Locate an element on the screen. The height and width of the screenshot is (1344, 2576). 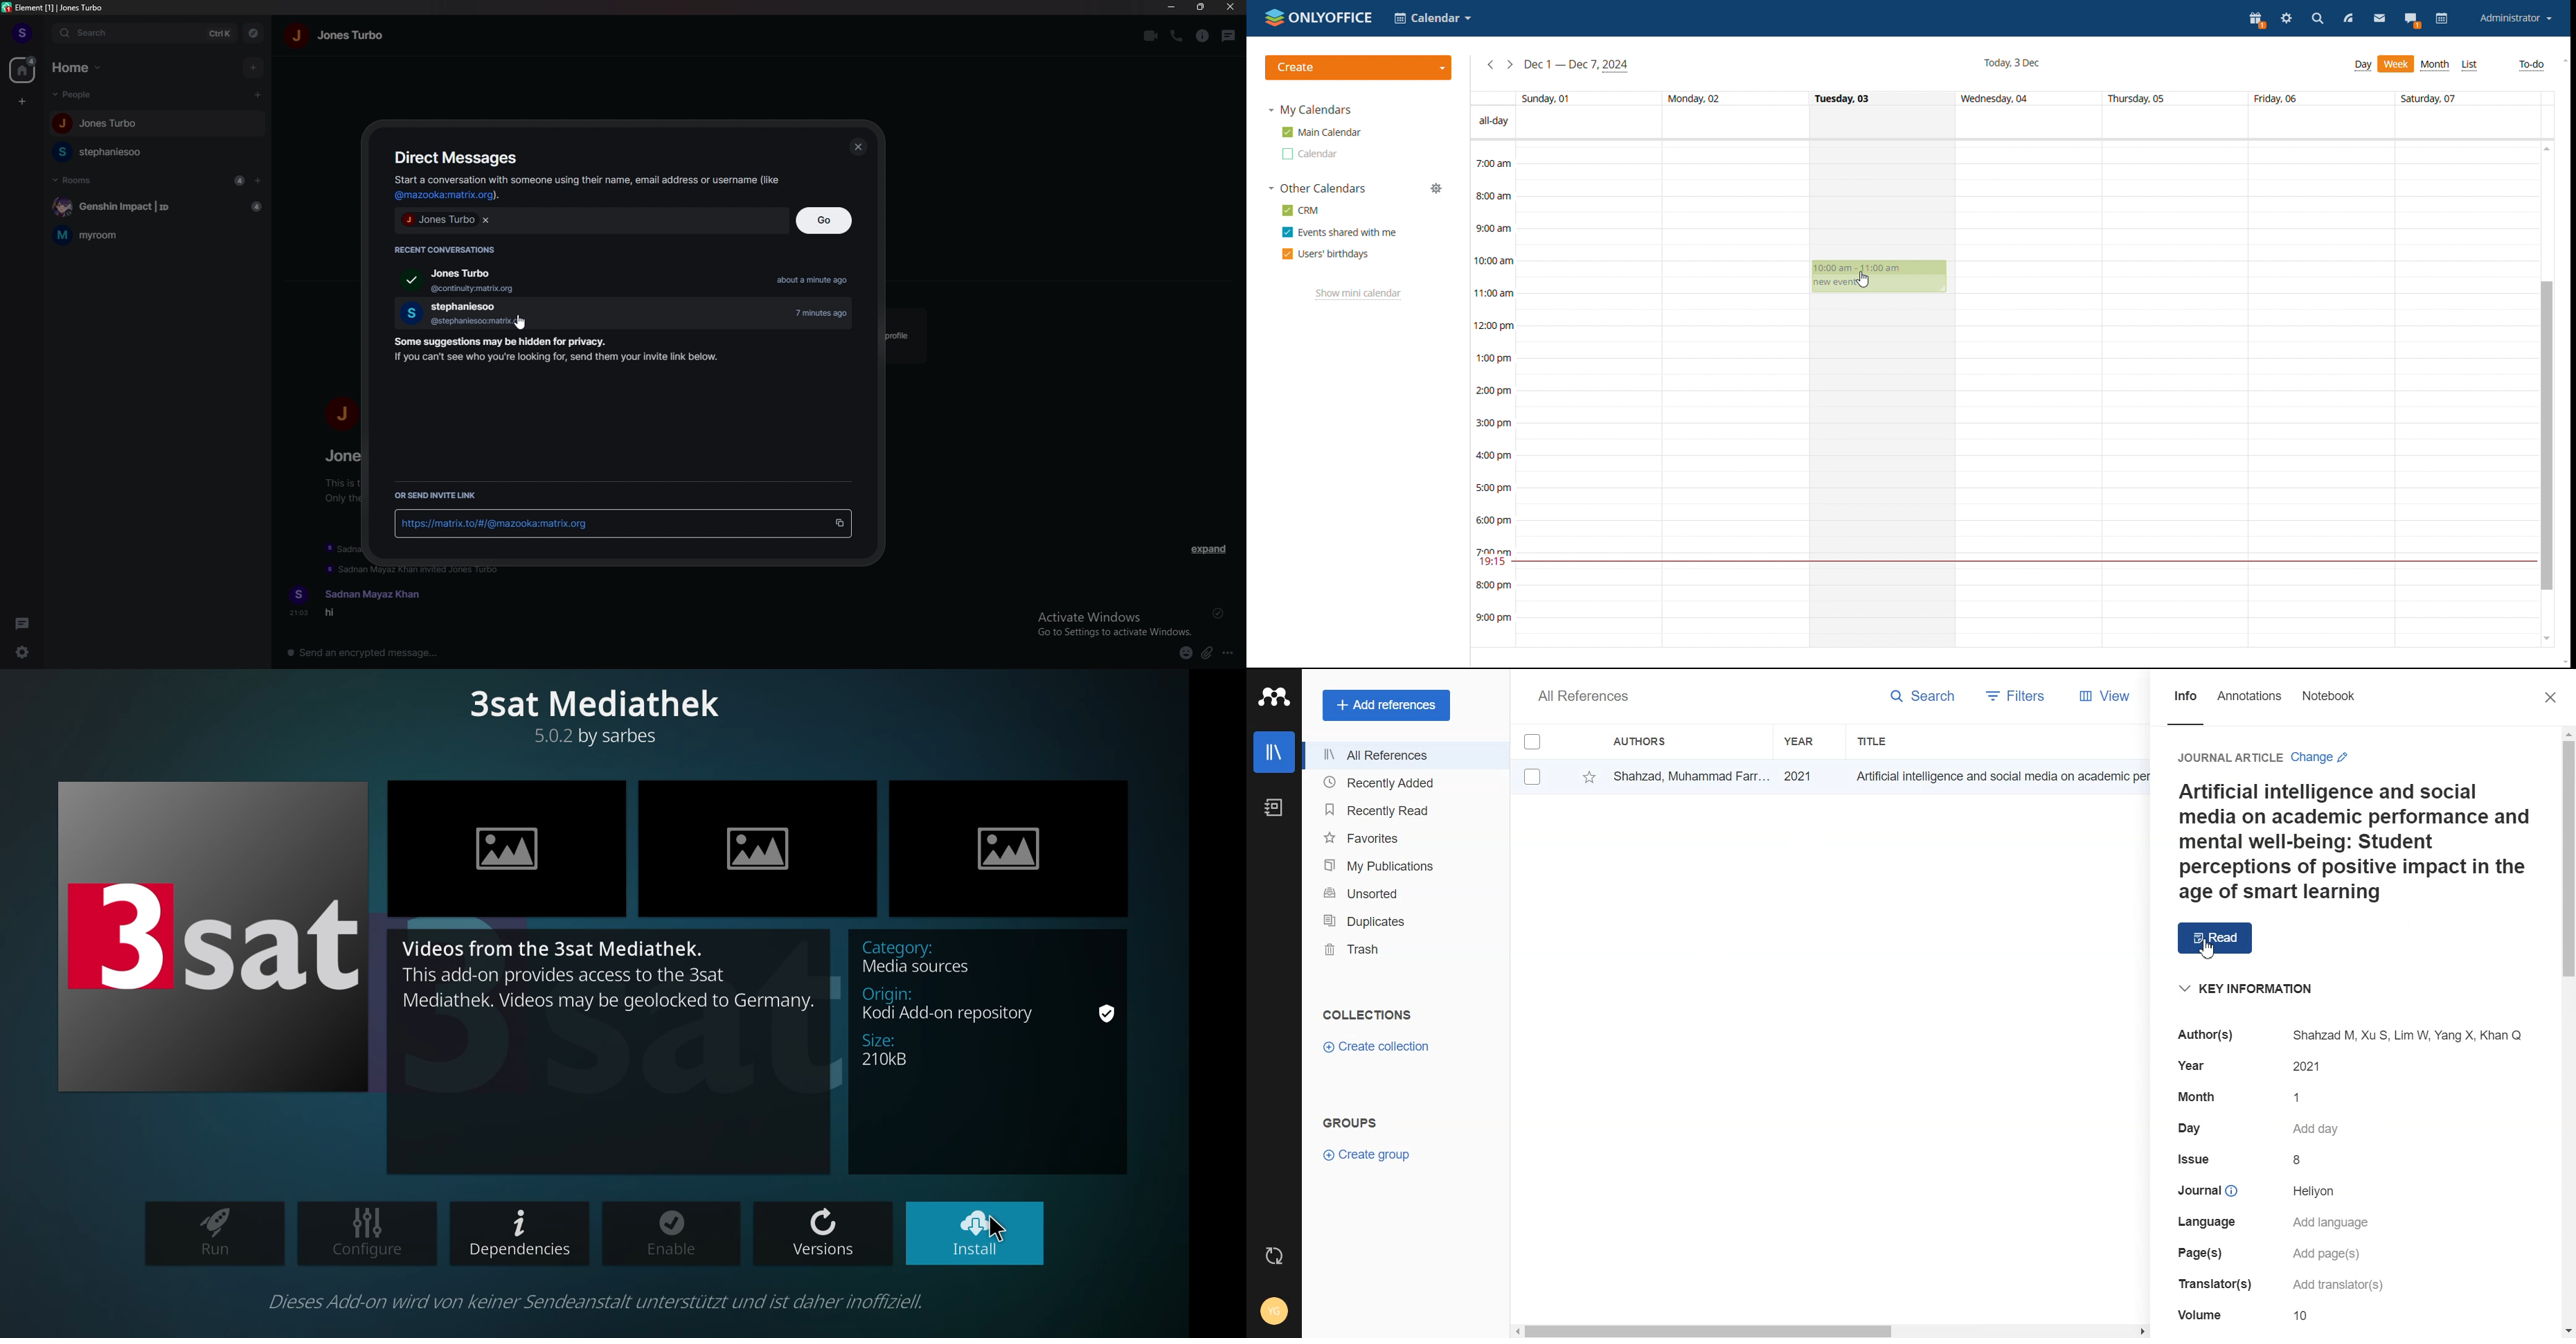
people is located at coordinates (77, 95).